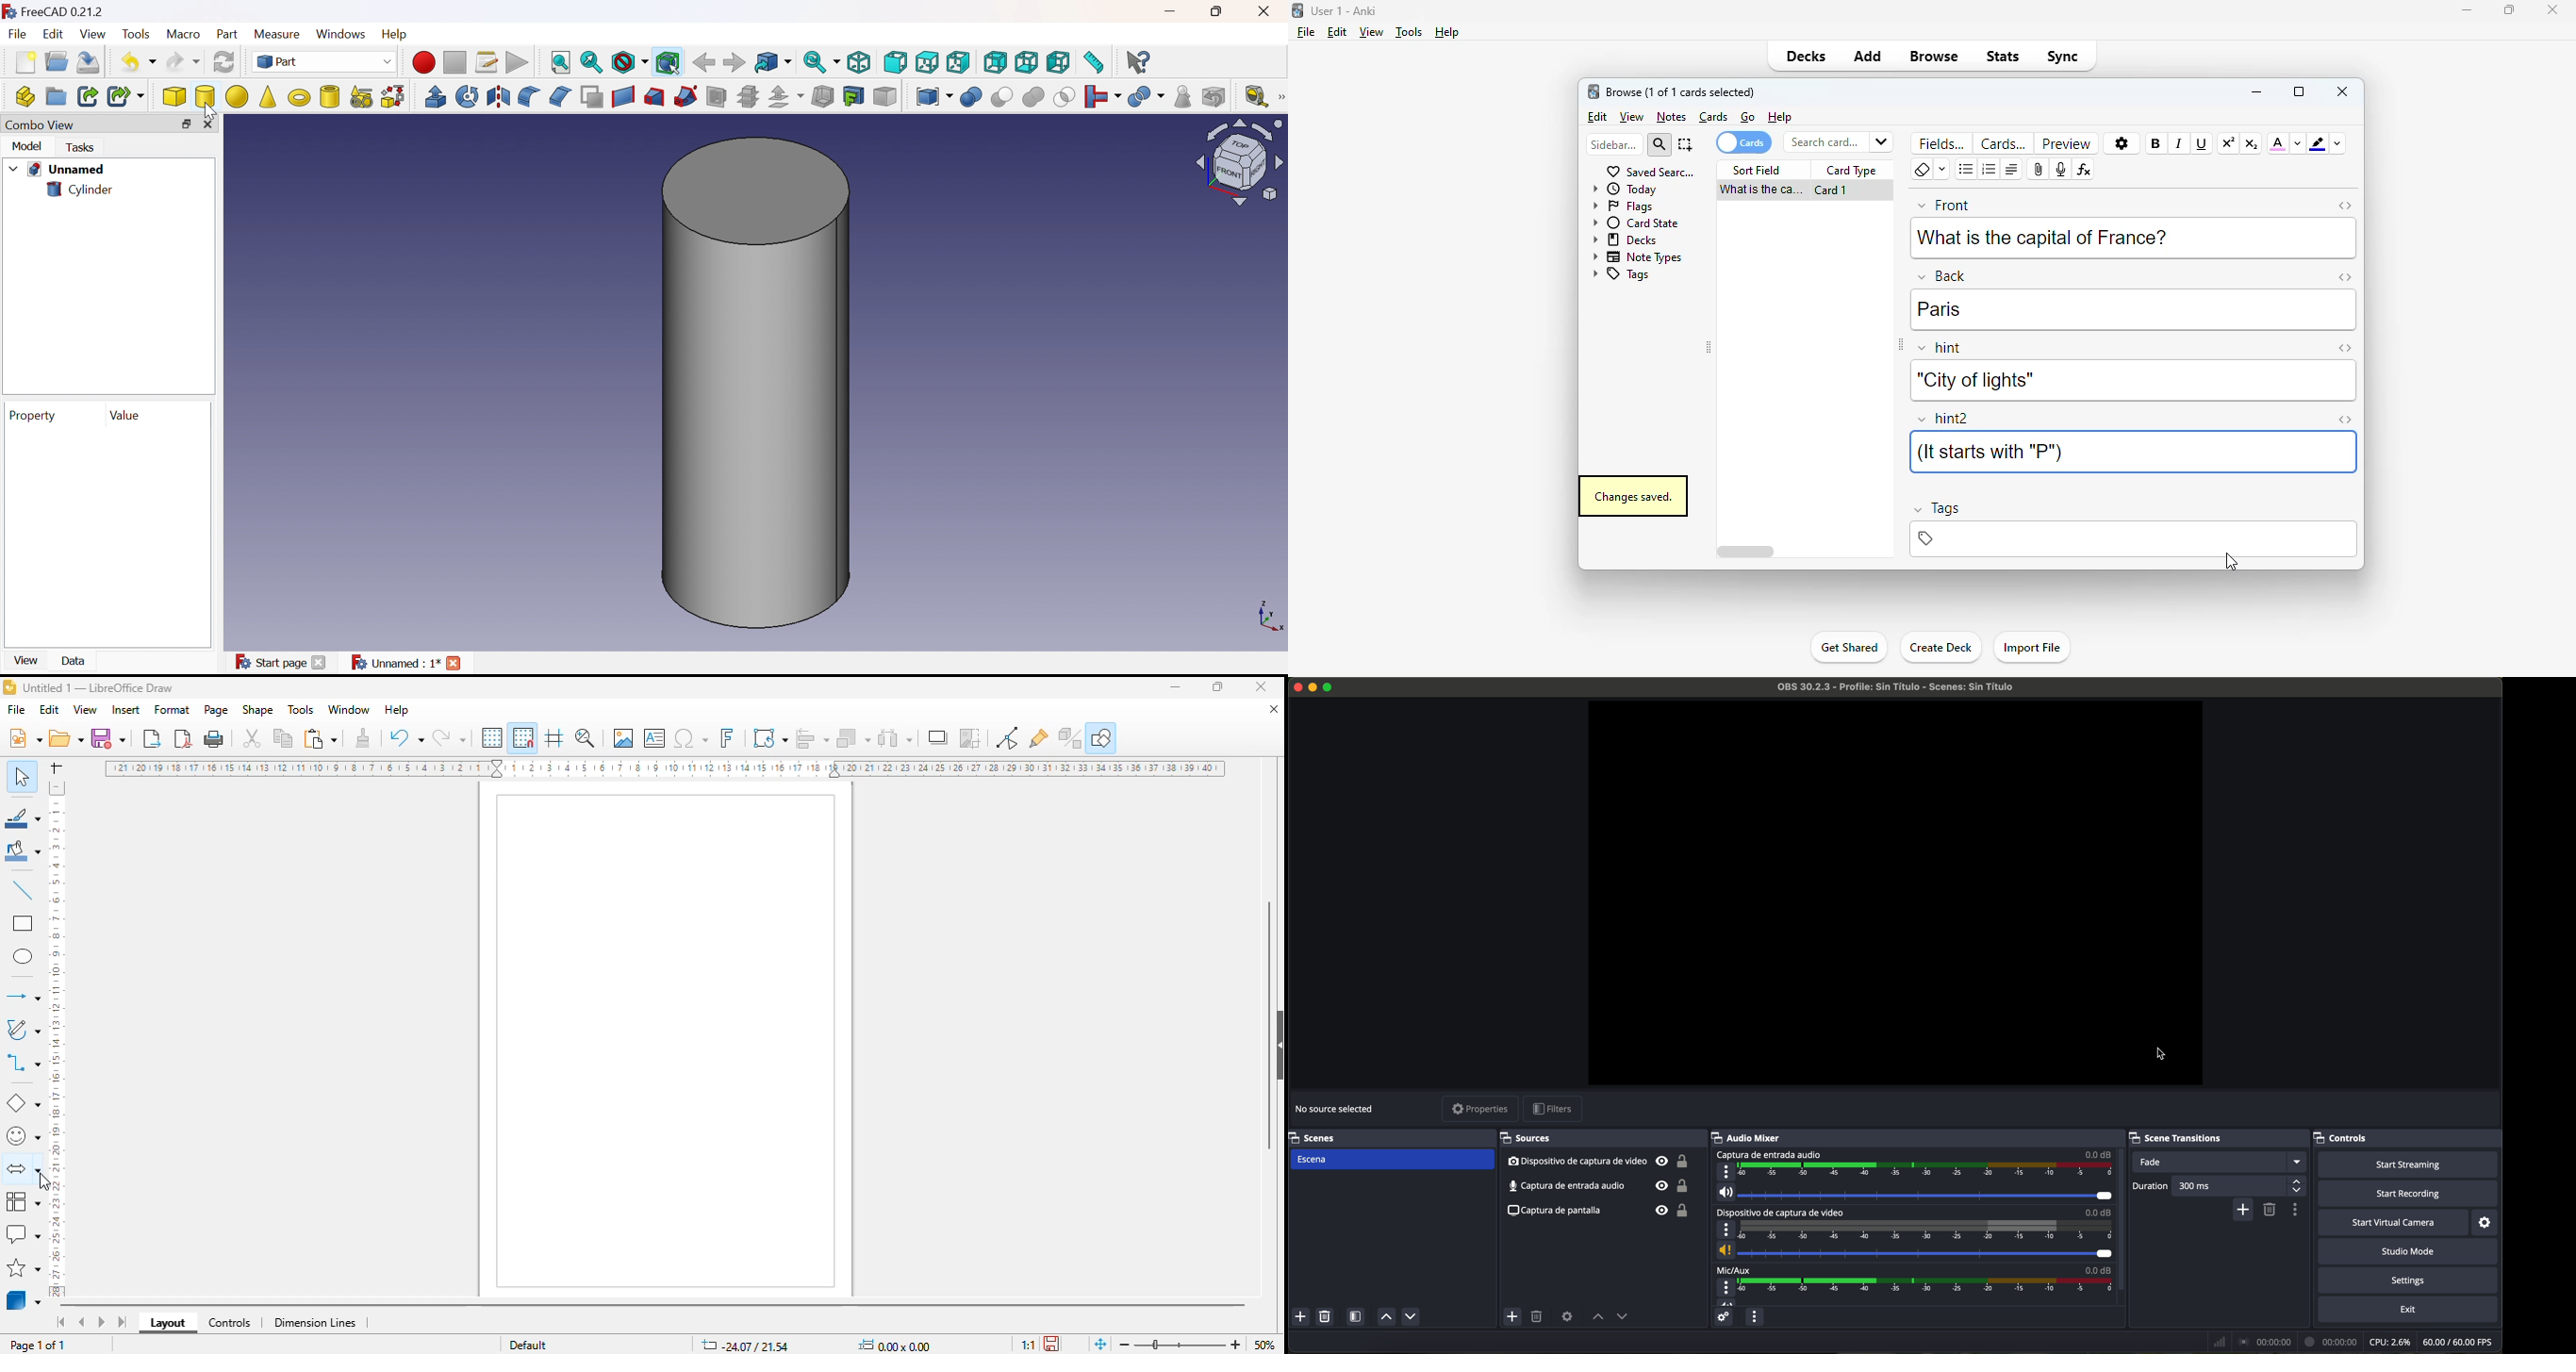 The height and width of the screenshot is (1372, 2576). What do you see at coordinates (82, 1321) in the screenshot?
I see `scroll to previous sheet` at bounding box center [82, 1321].